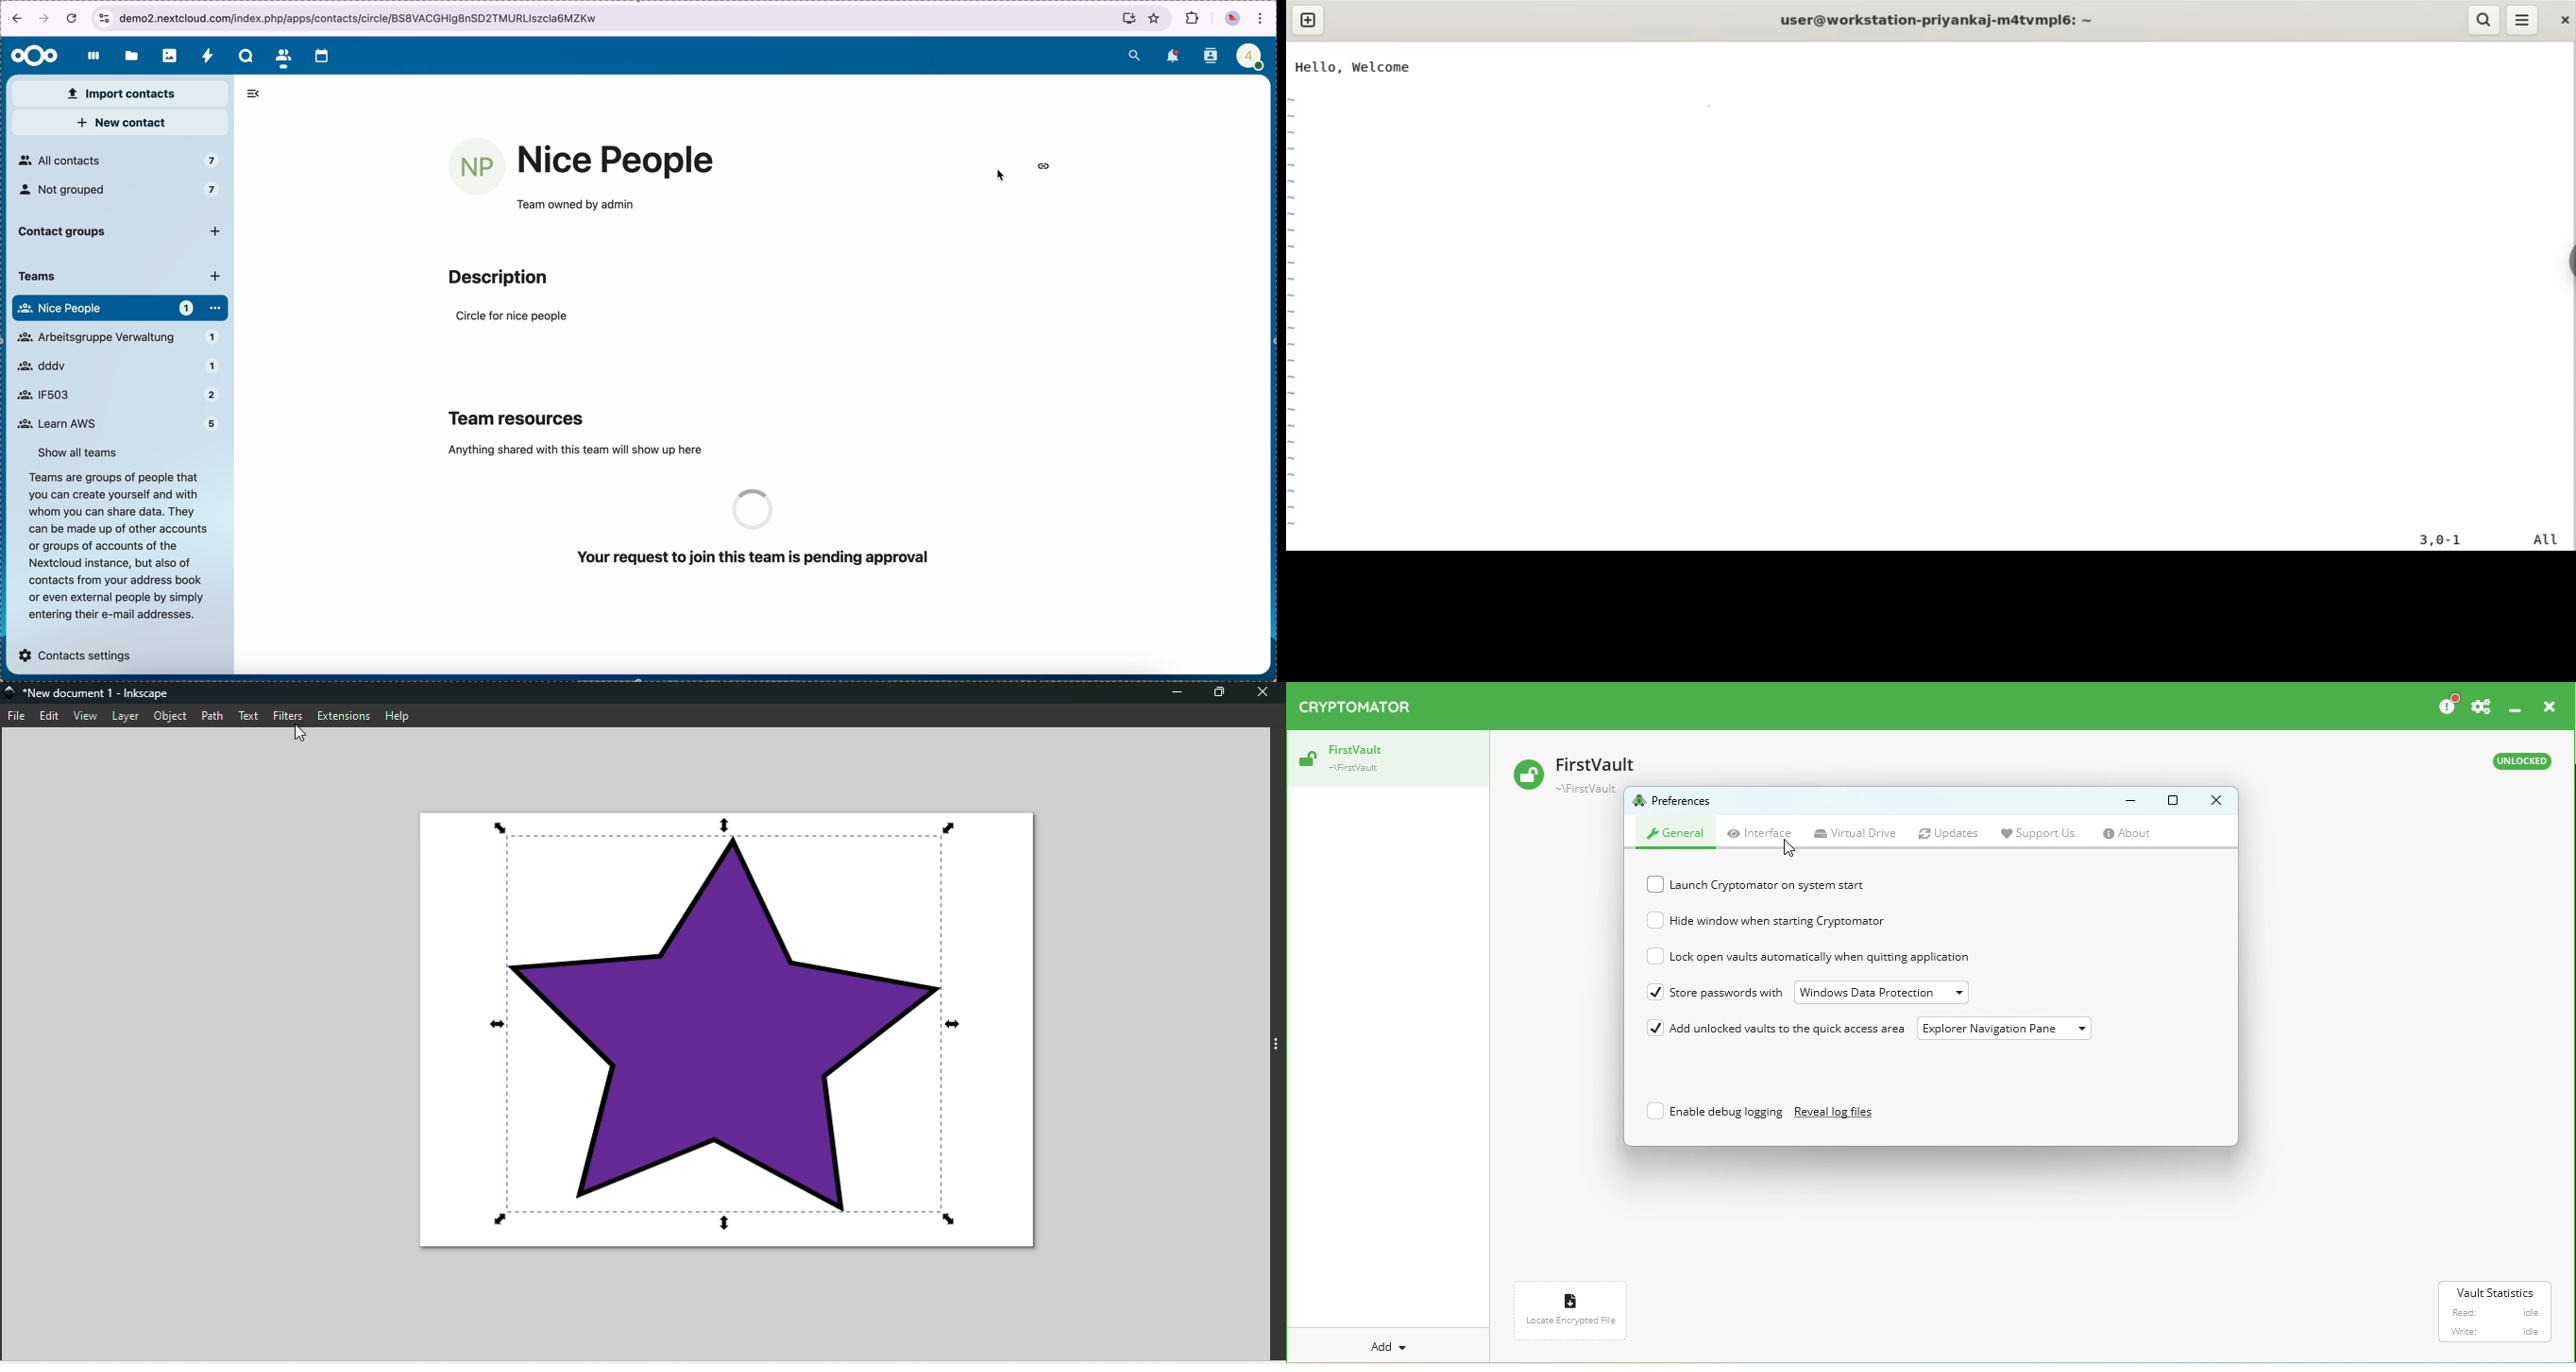  I want to click on new contact button, so click(119, 124).